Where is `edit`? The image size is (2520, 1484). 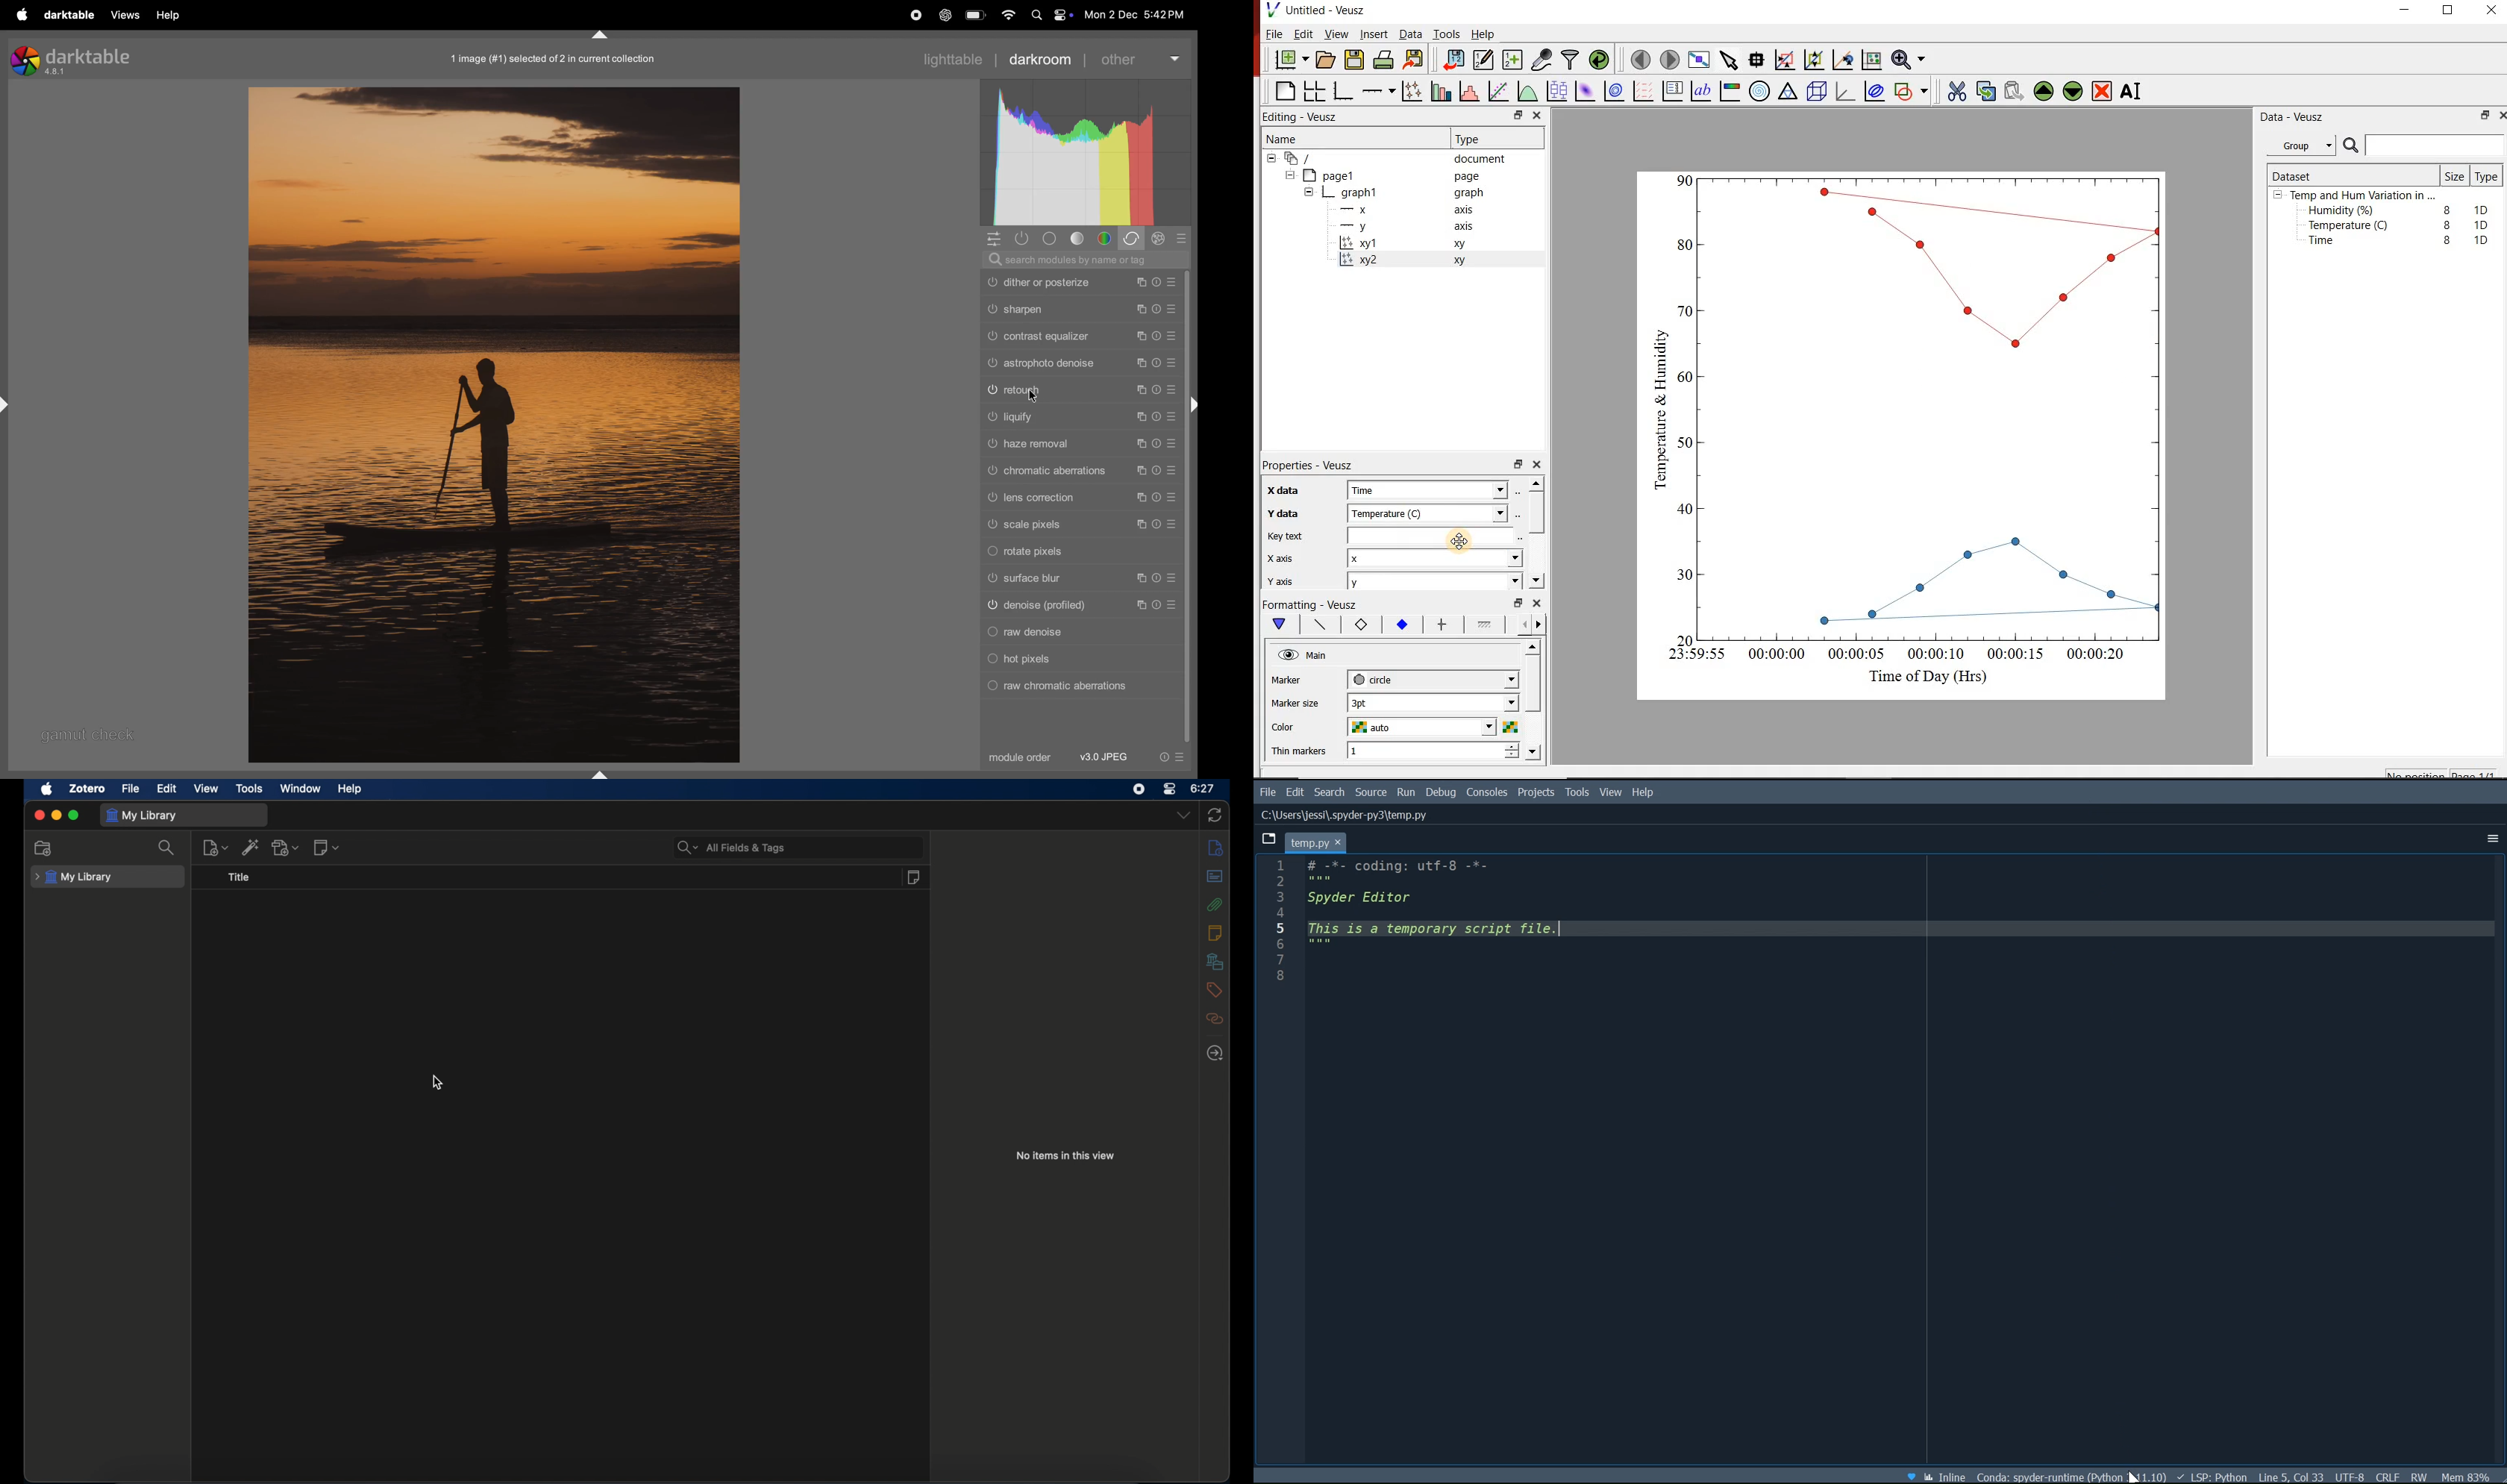 edit is located at coordinates (168, 788).